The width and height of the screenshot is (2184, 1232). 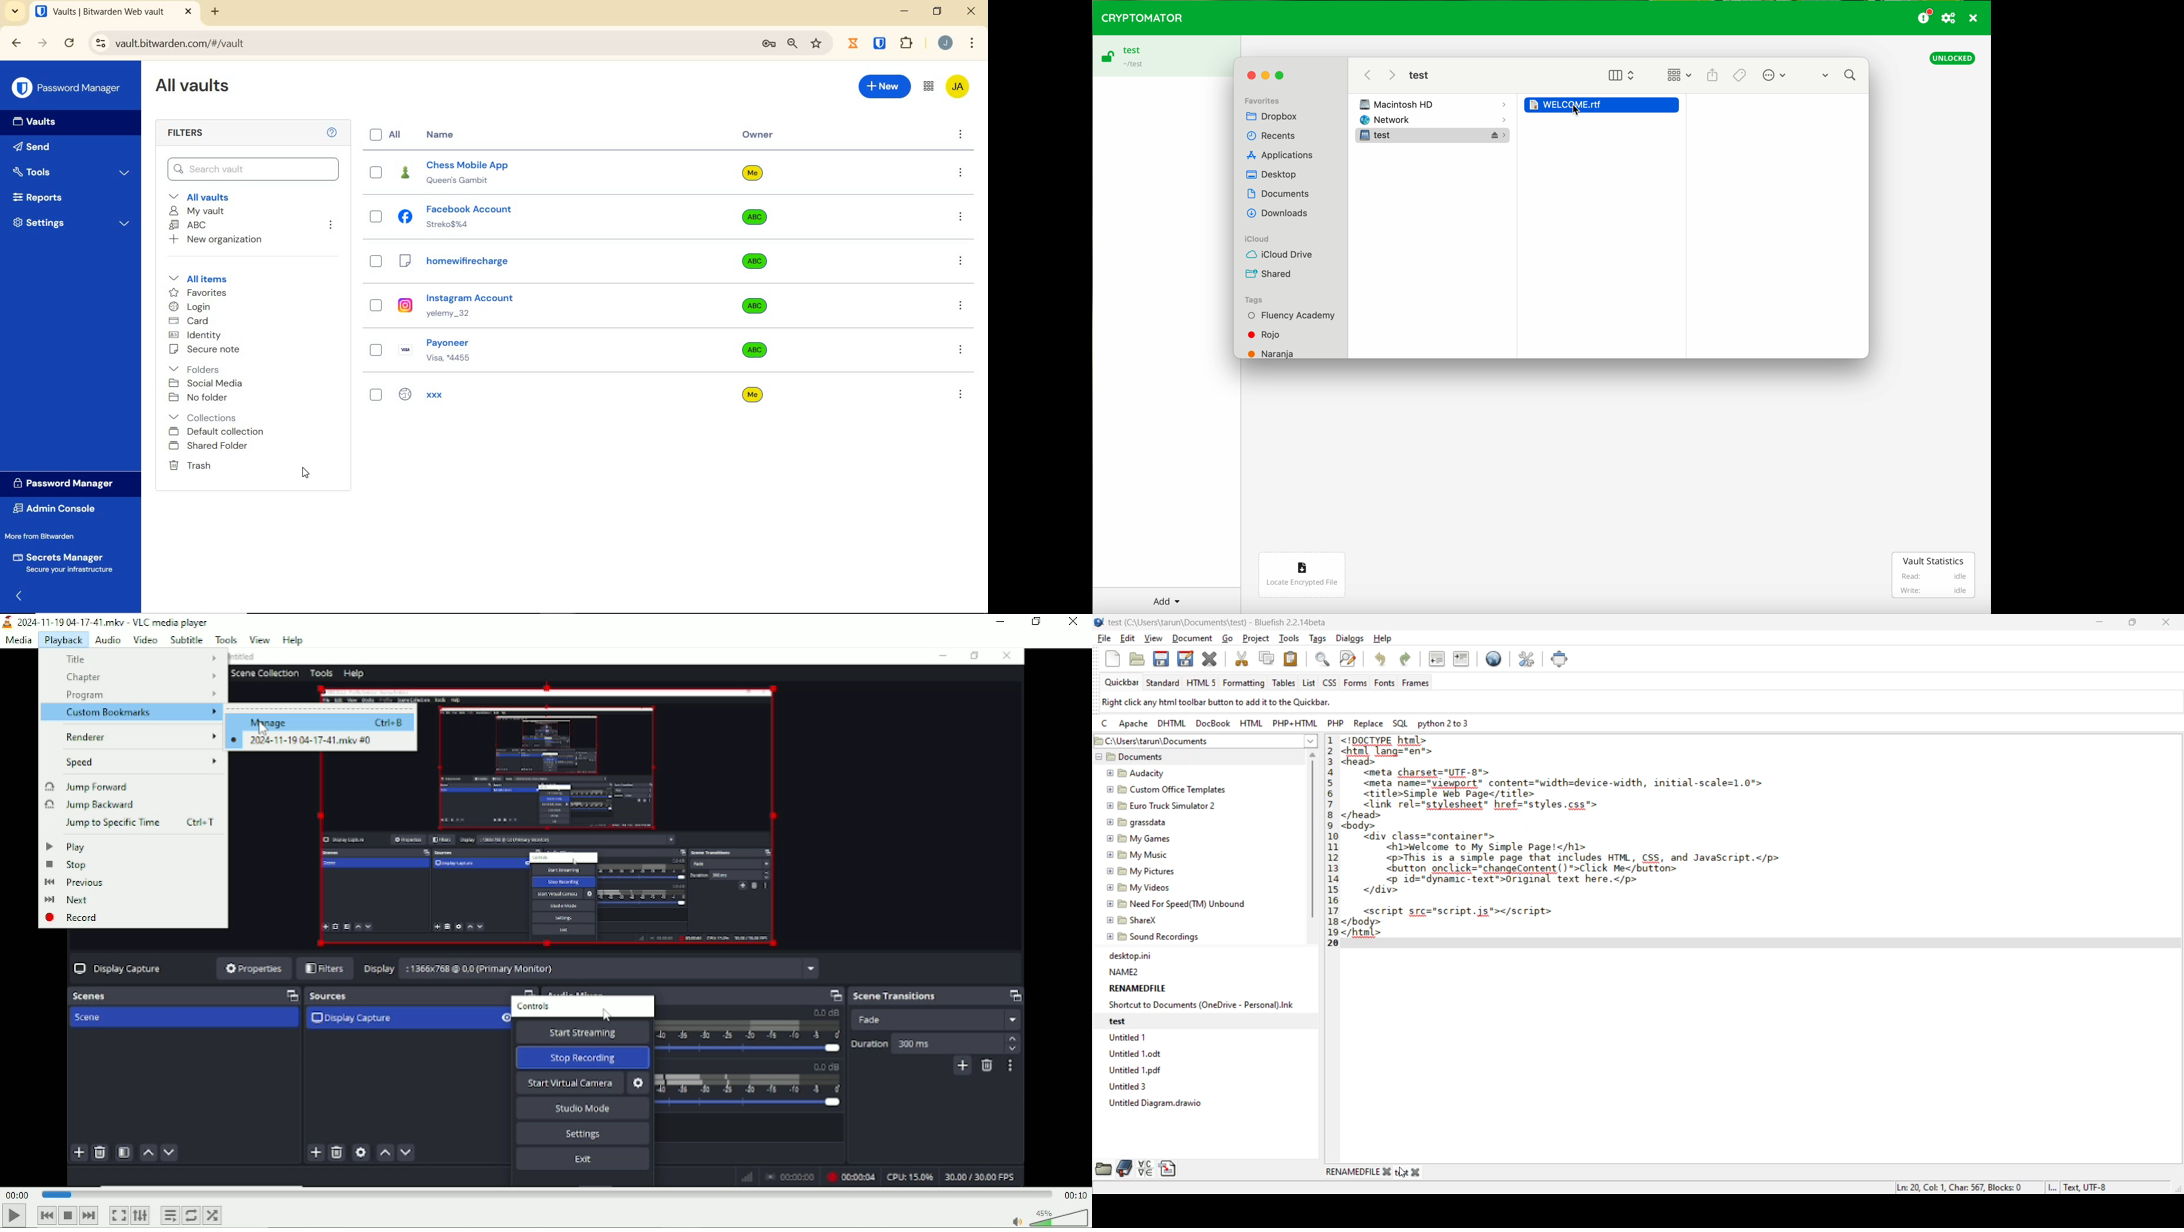 I want to click on save as, so click(x=1187, y=660).